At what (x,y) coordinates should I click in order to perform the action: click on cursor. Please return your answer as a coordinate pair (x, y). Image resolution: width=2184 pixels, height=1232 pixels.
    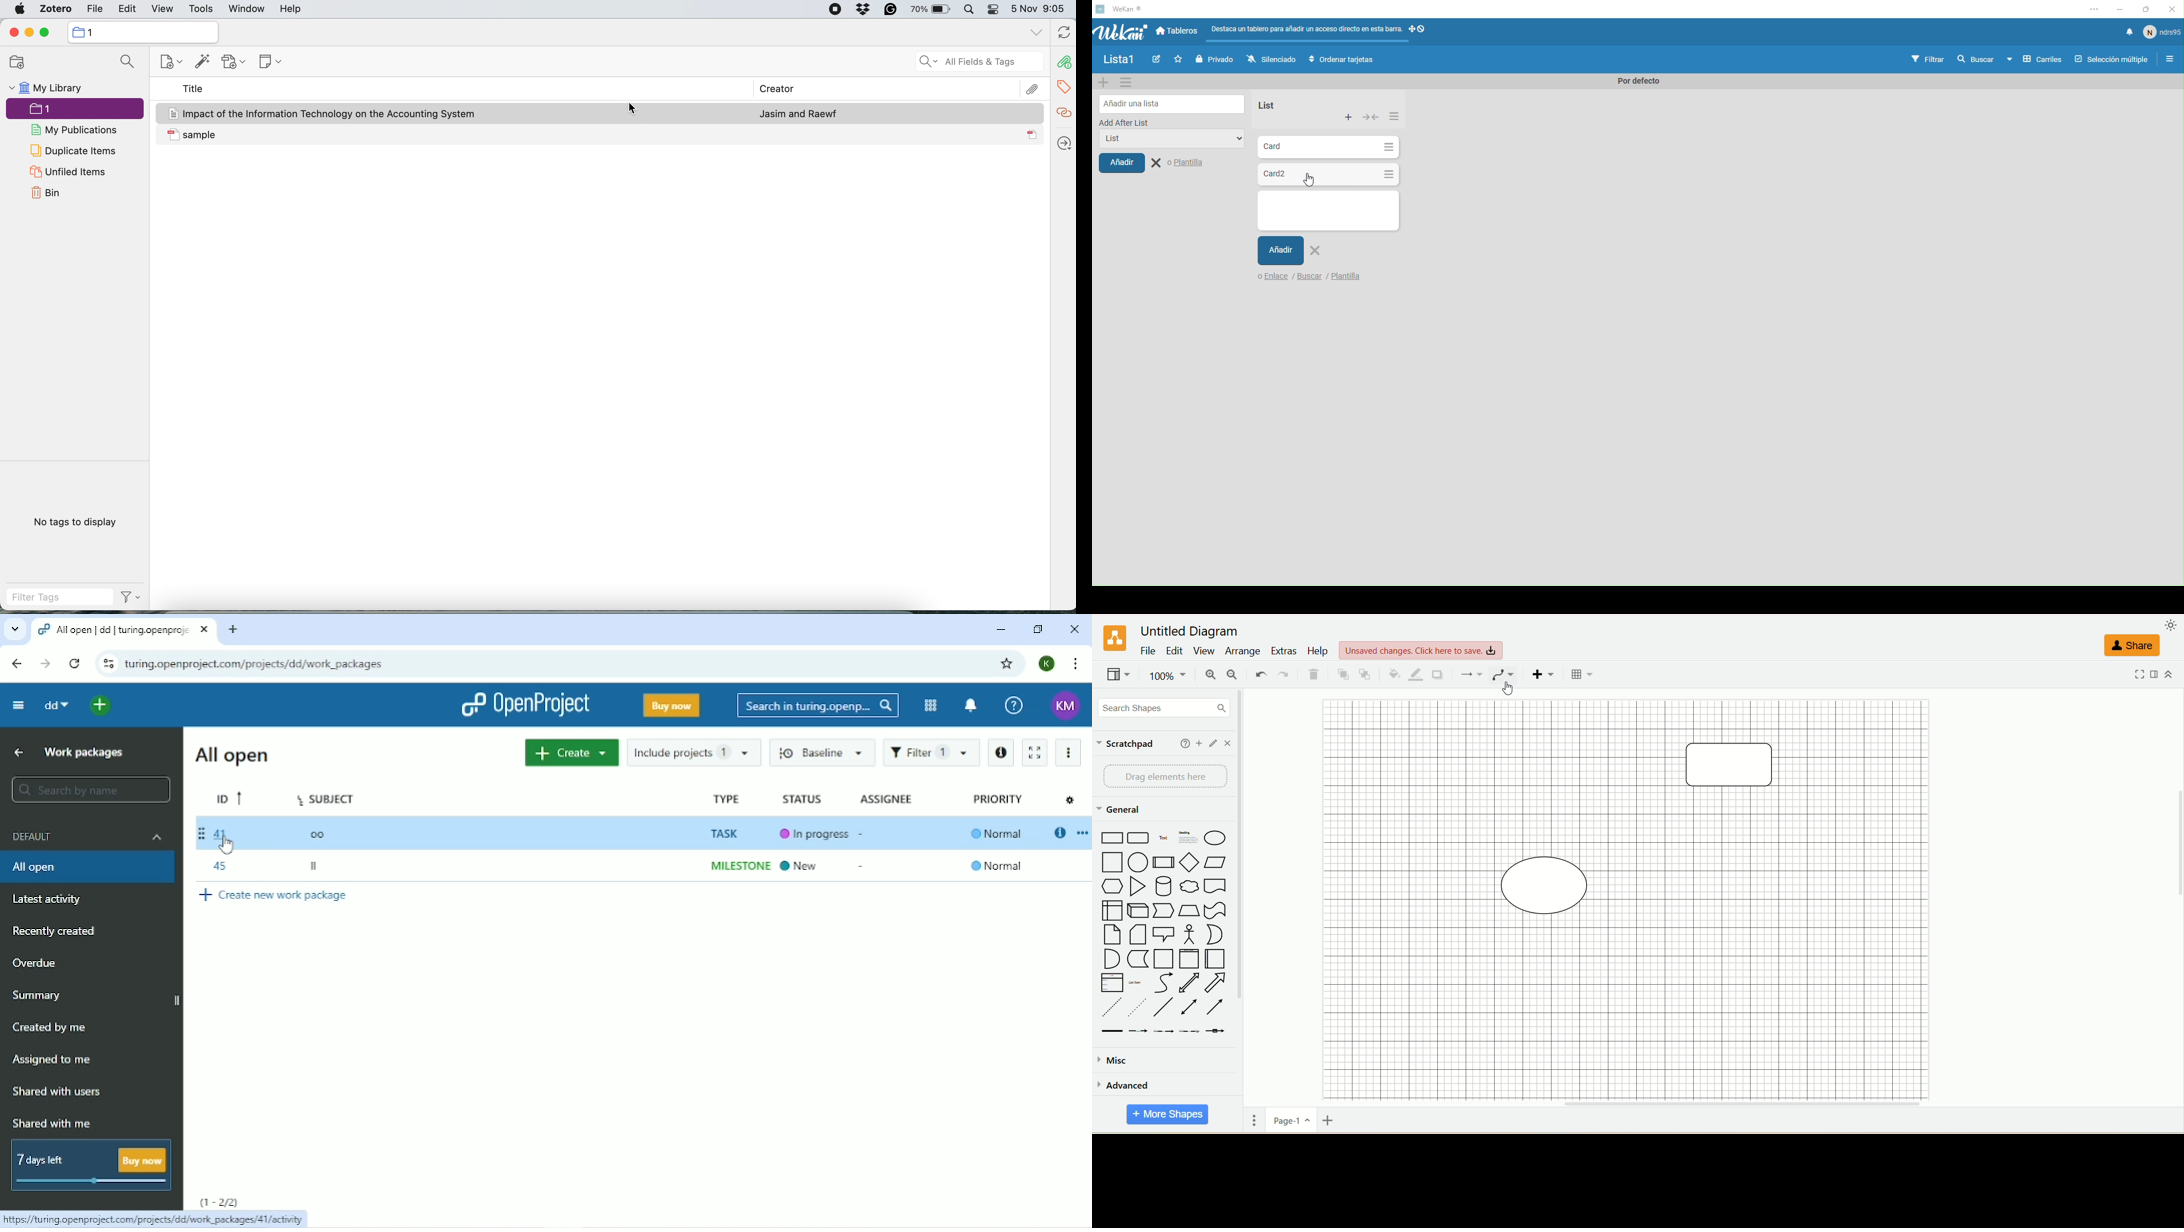
    Looking at the image, I should click on (1510, 689).